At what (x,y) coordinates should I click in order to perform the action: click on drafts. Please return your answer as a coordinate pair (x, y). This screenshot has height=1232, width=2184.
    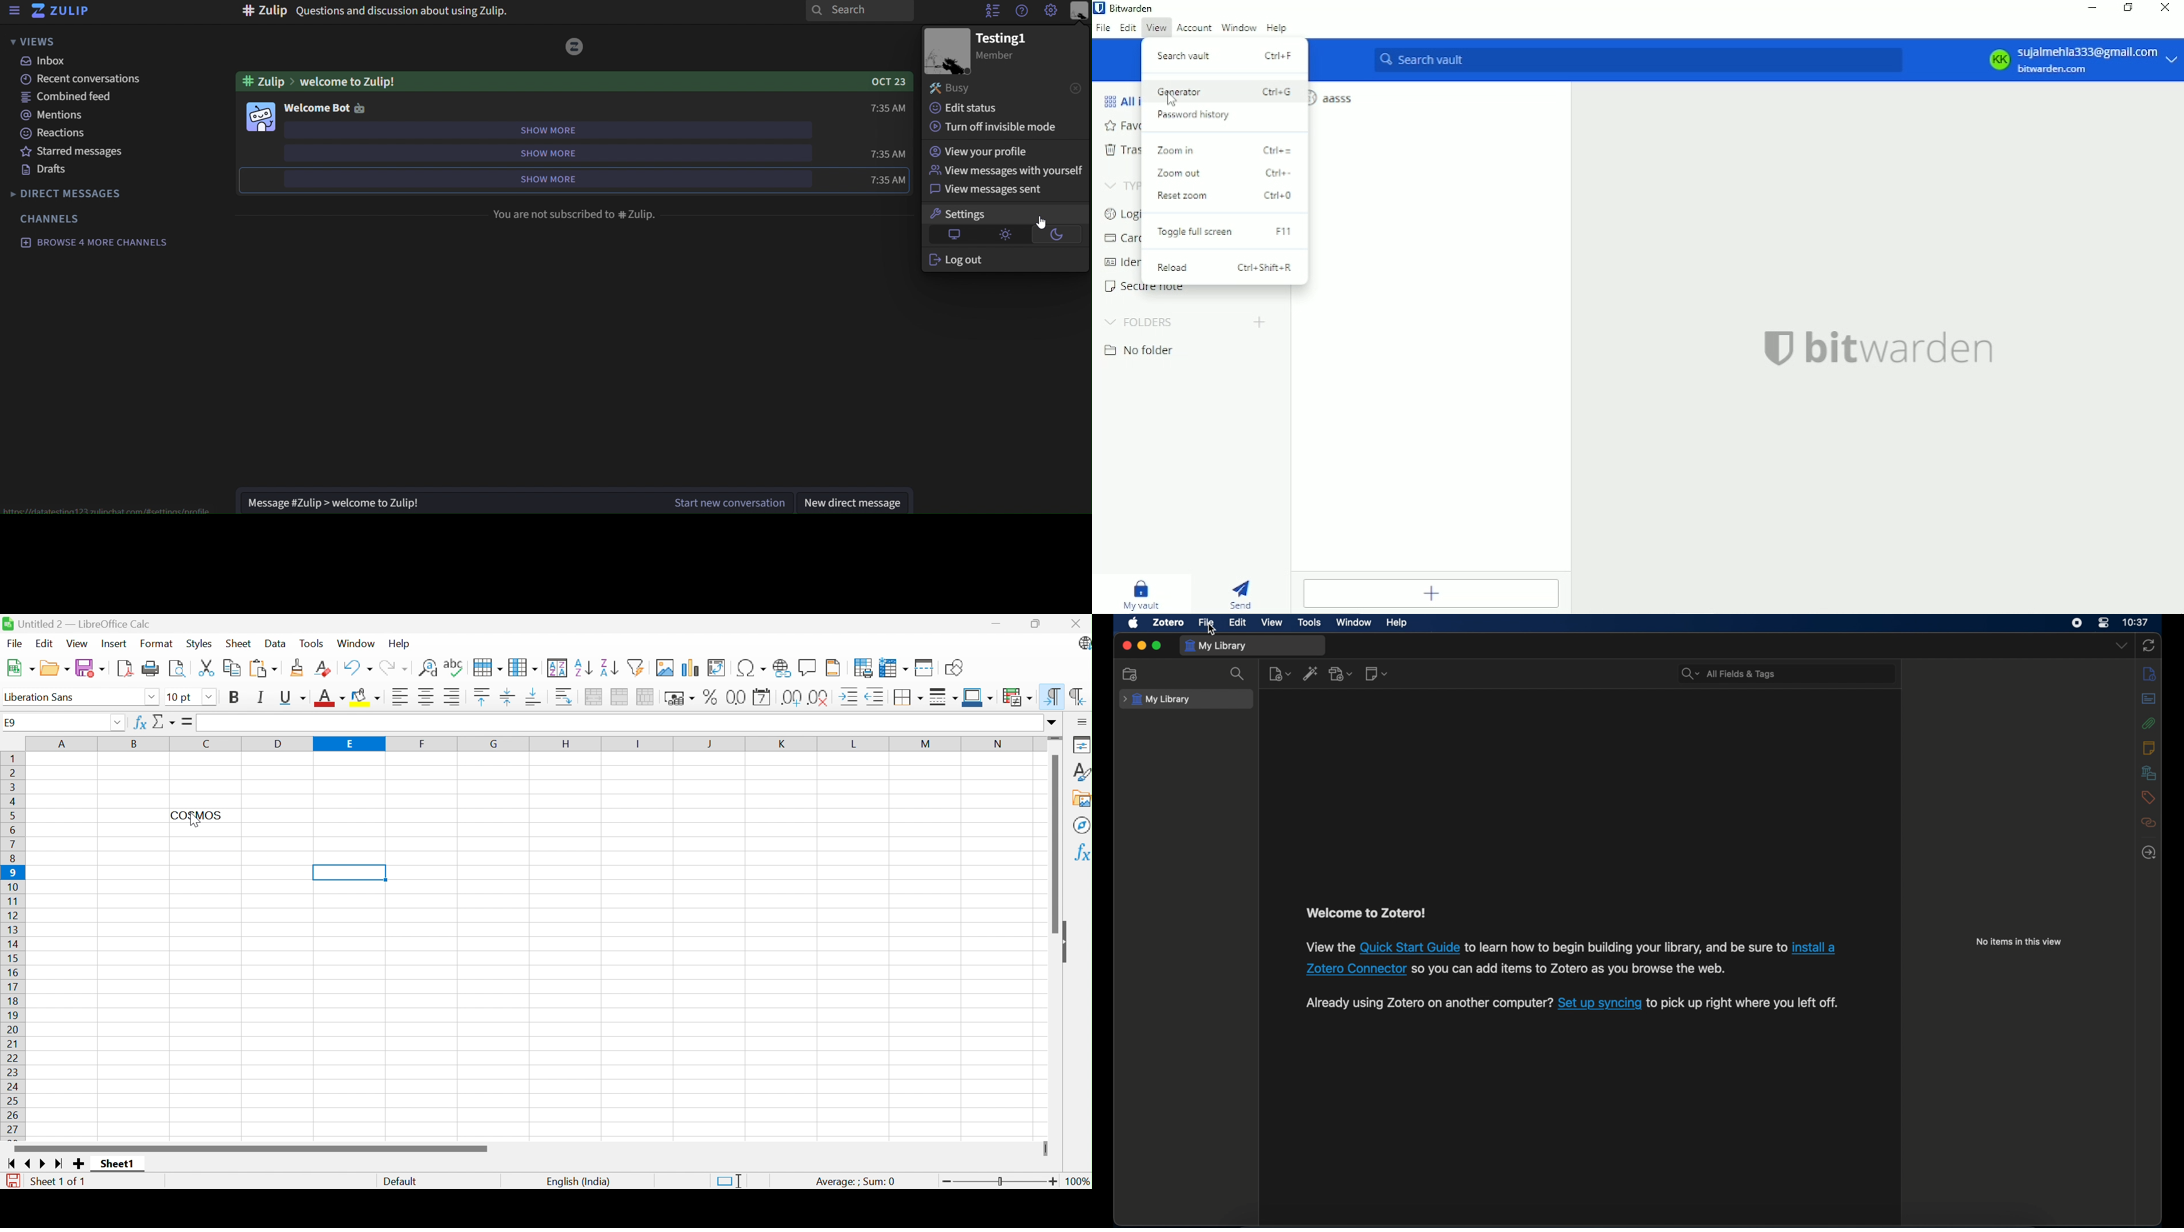
    Looking at the image, I should click on (97, 170).